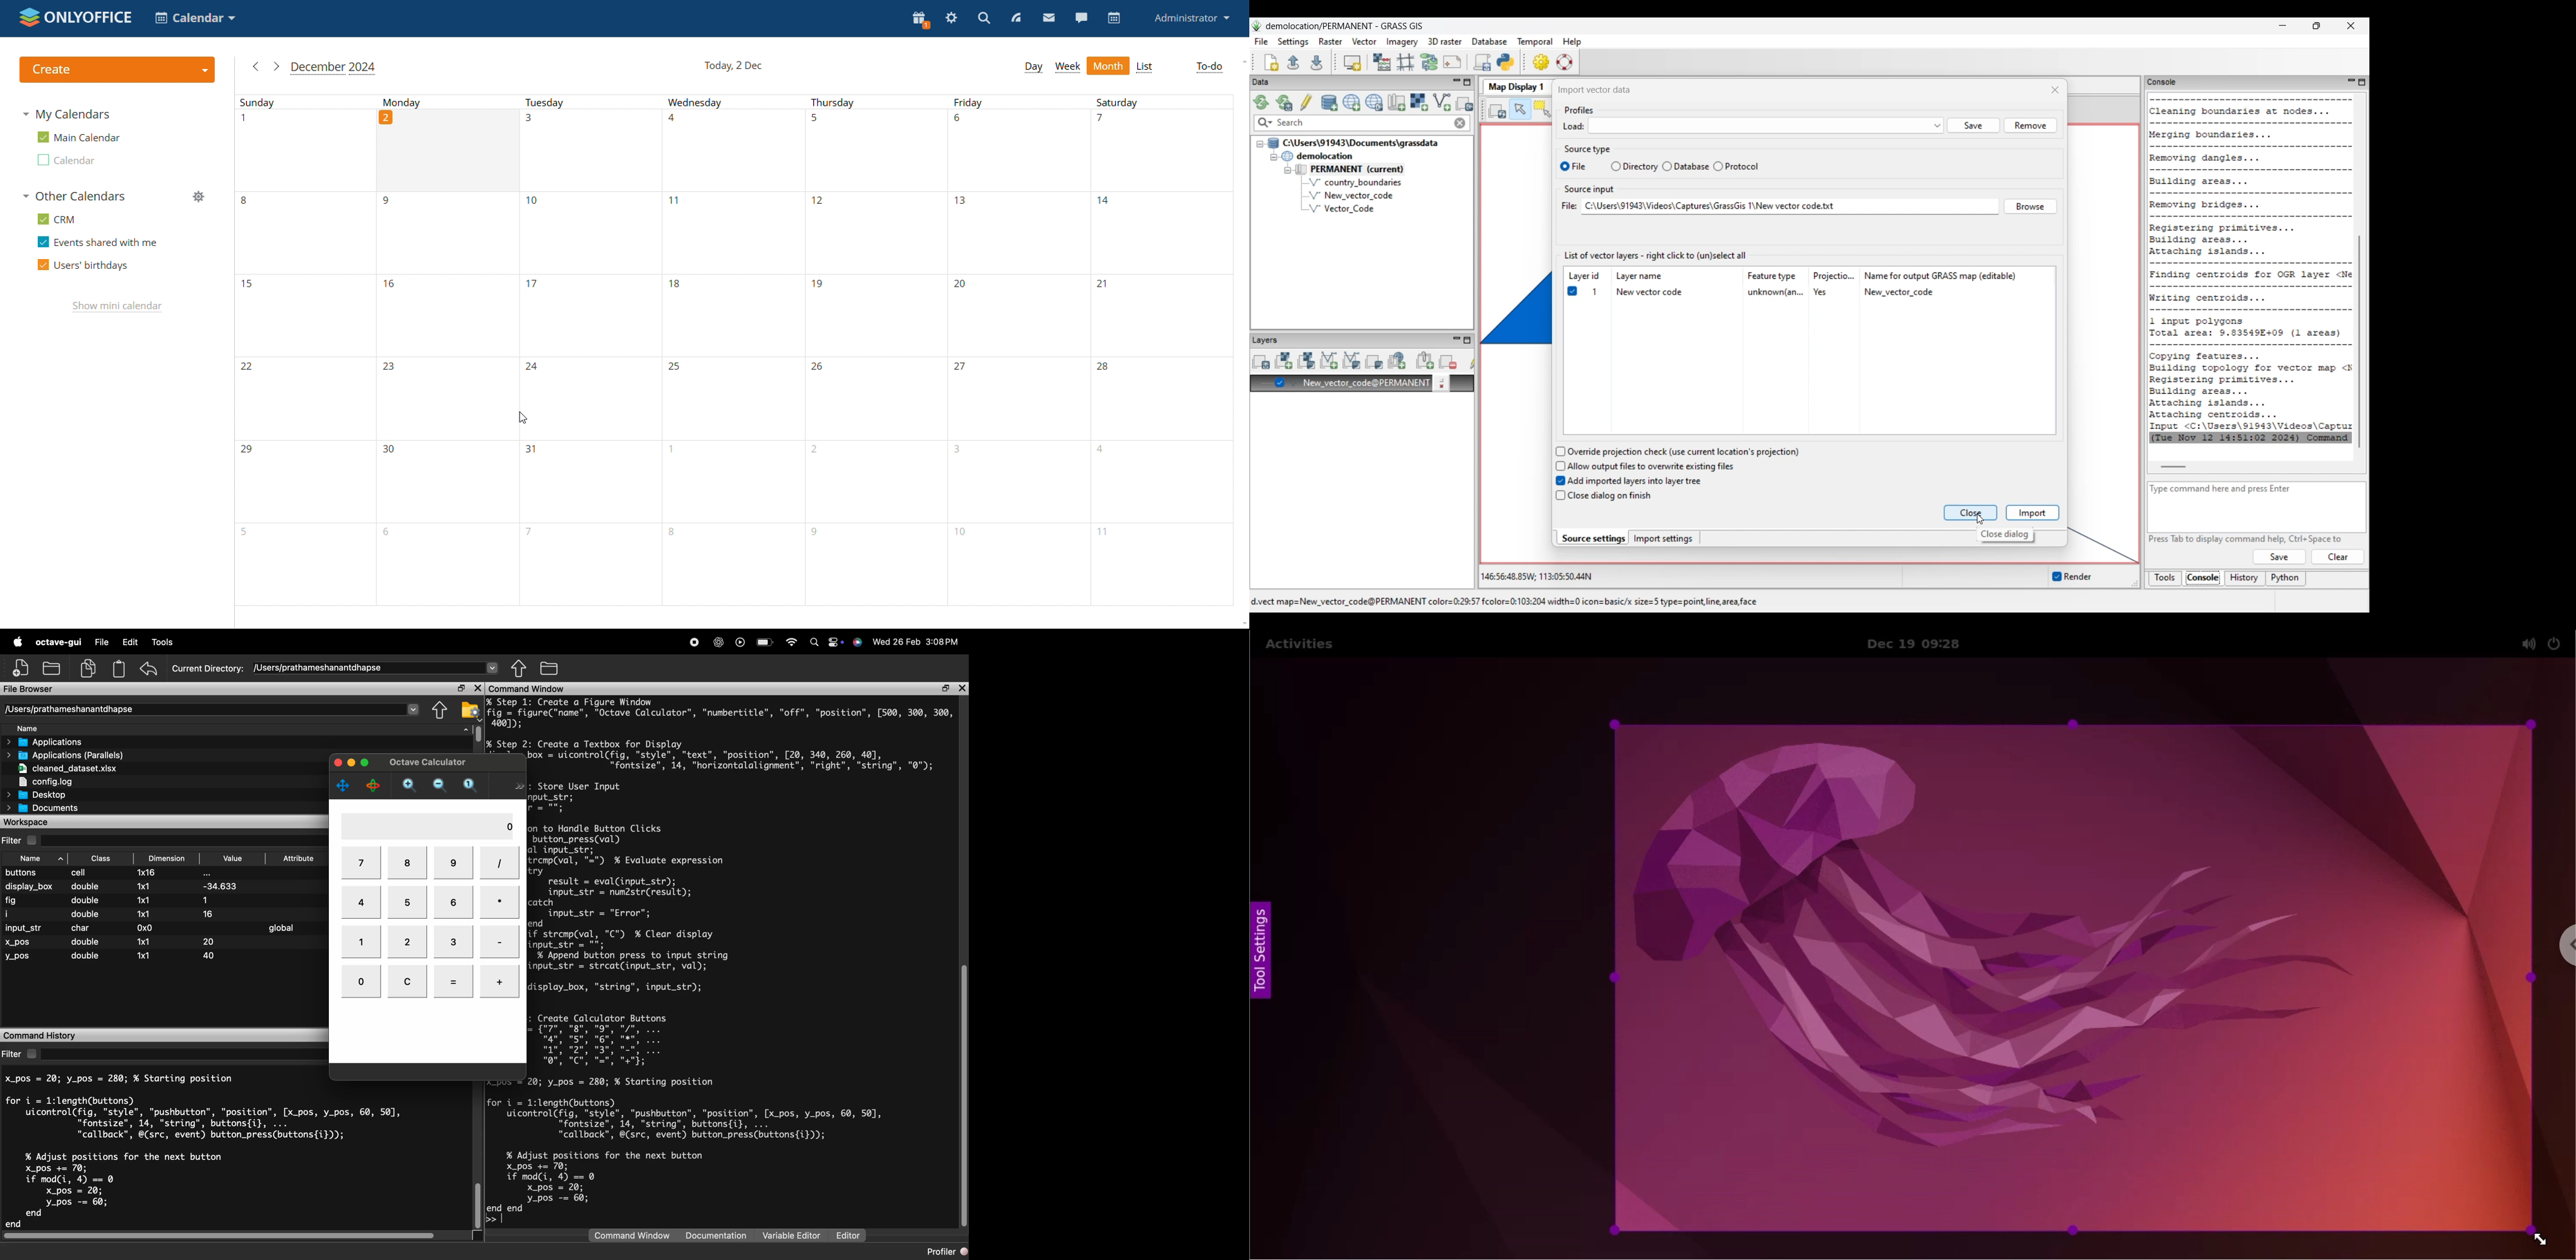 This screenshot has width=2576, height=1260. I want to click on 20, so click(207, 940).